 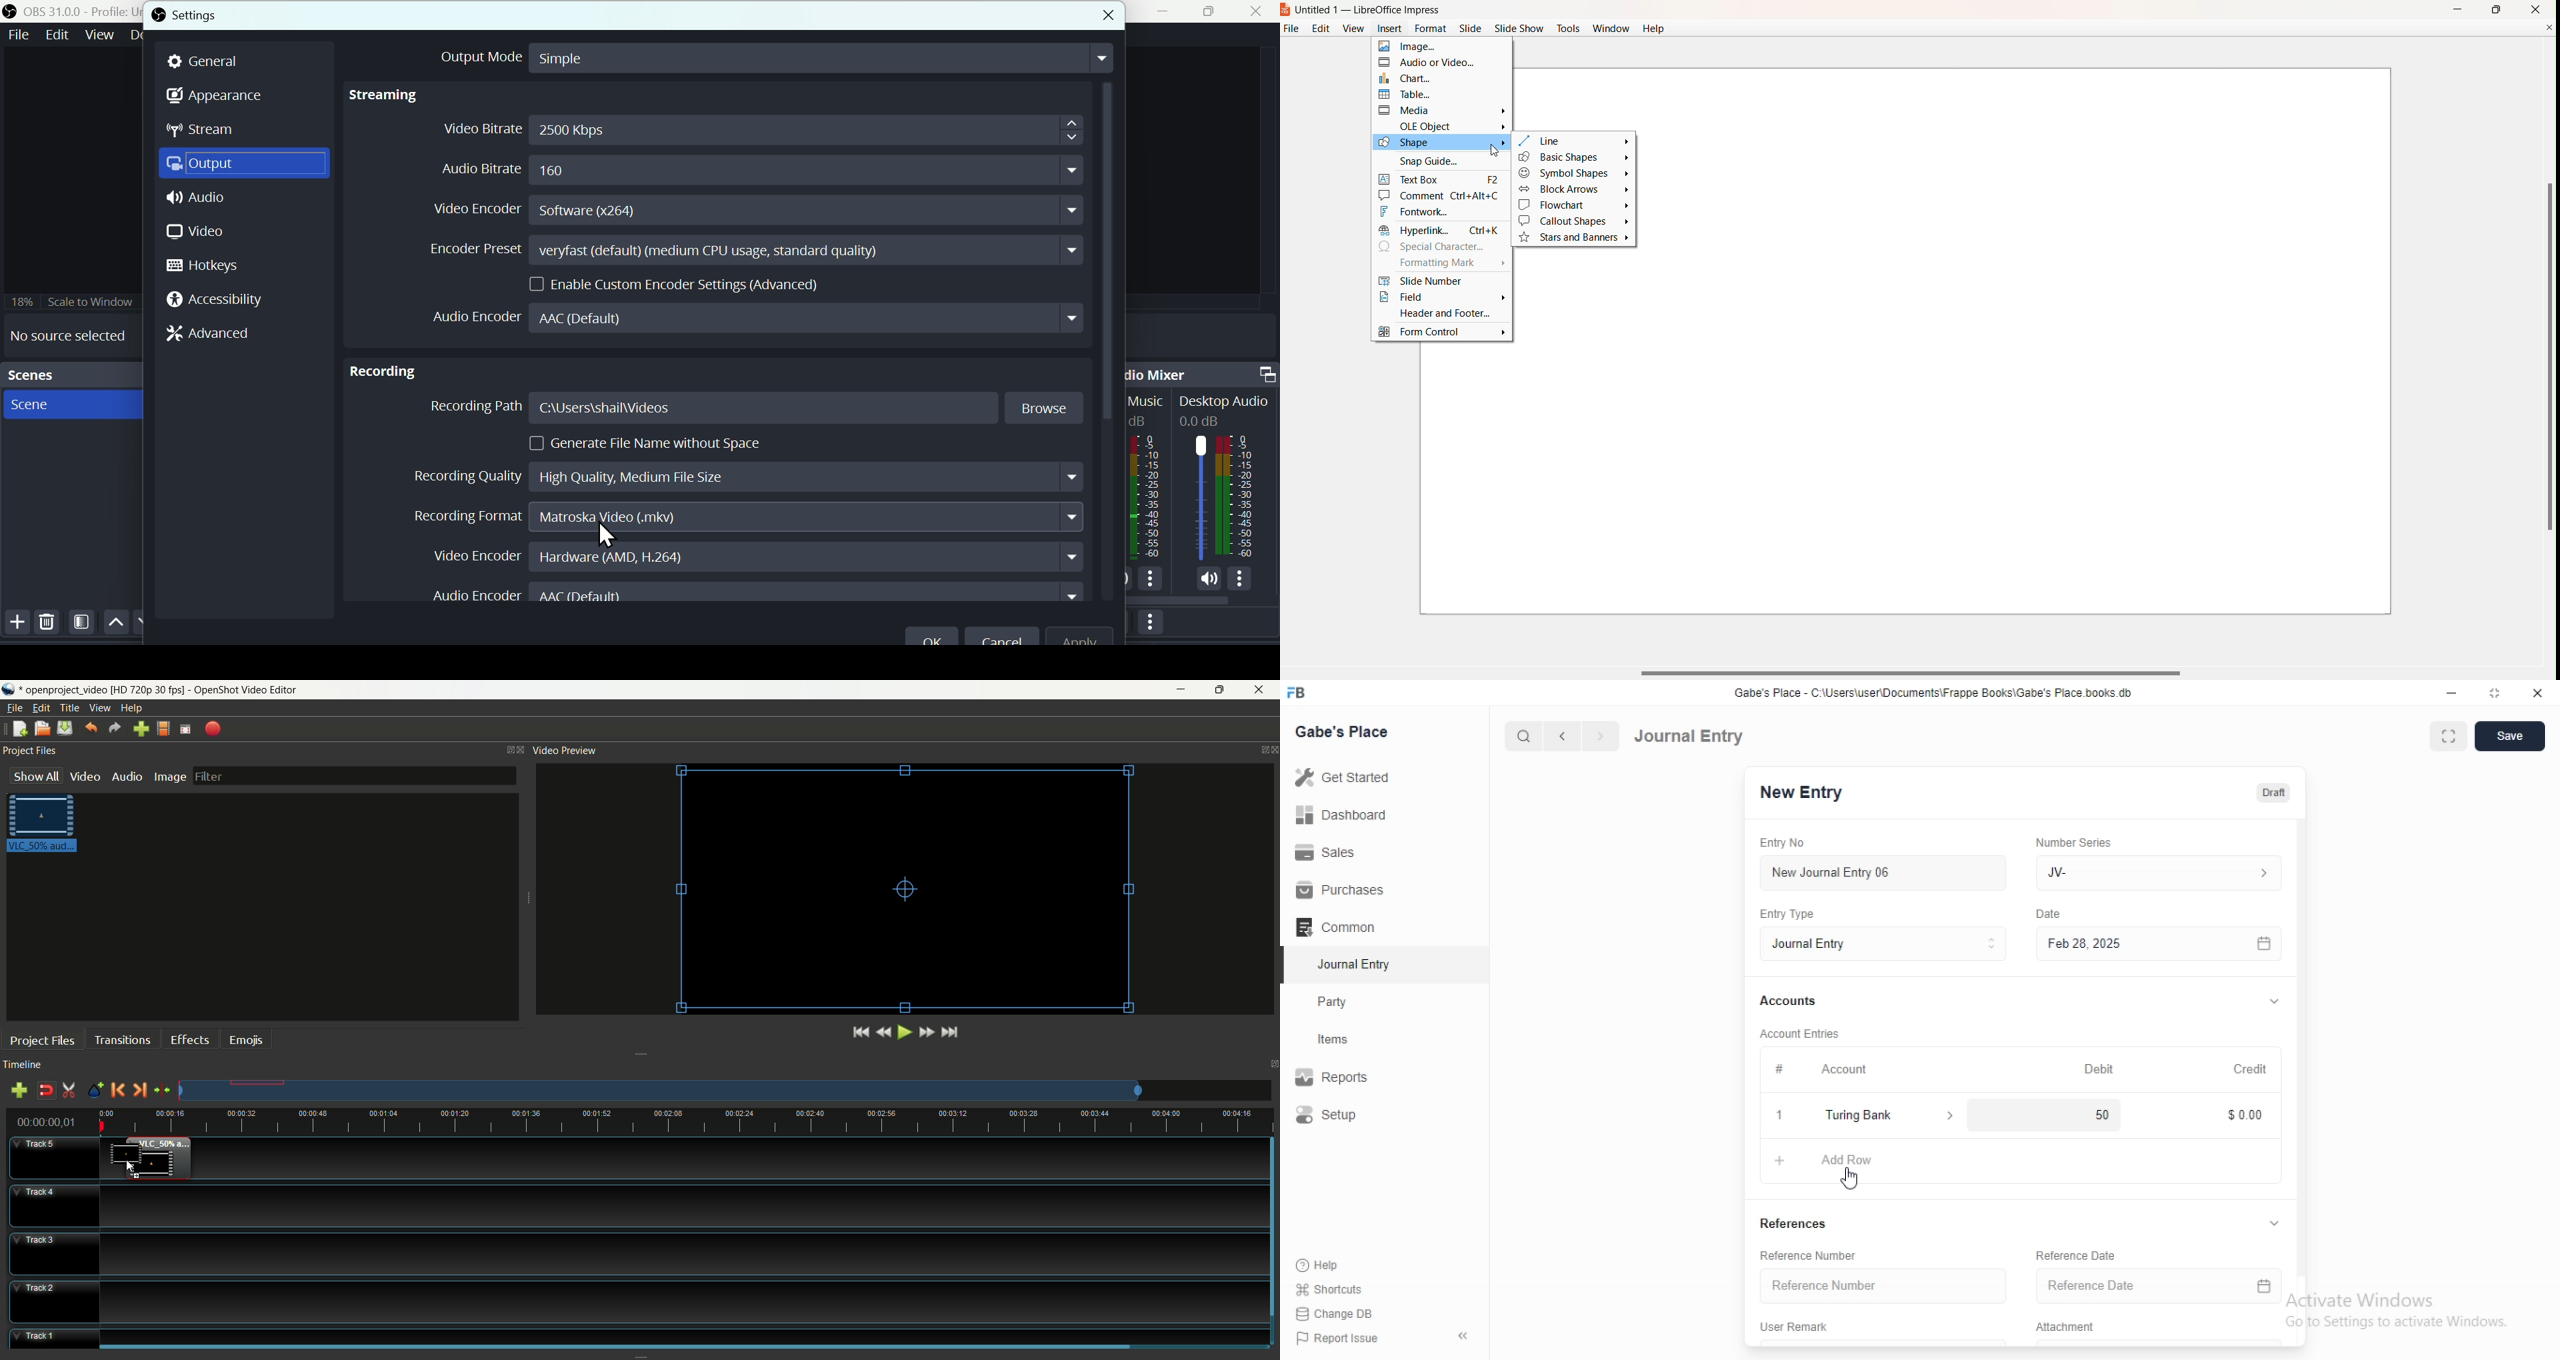 I want to click on cursor, so click(x=607, y=538).